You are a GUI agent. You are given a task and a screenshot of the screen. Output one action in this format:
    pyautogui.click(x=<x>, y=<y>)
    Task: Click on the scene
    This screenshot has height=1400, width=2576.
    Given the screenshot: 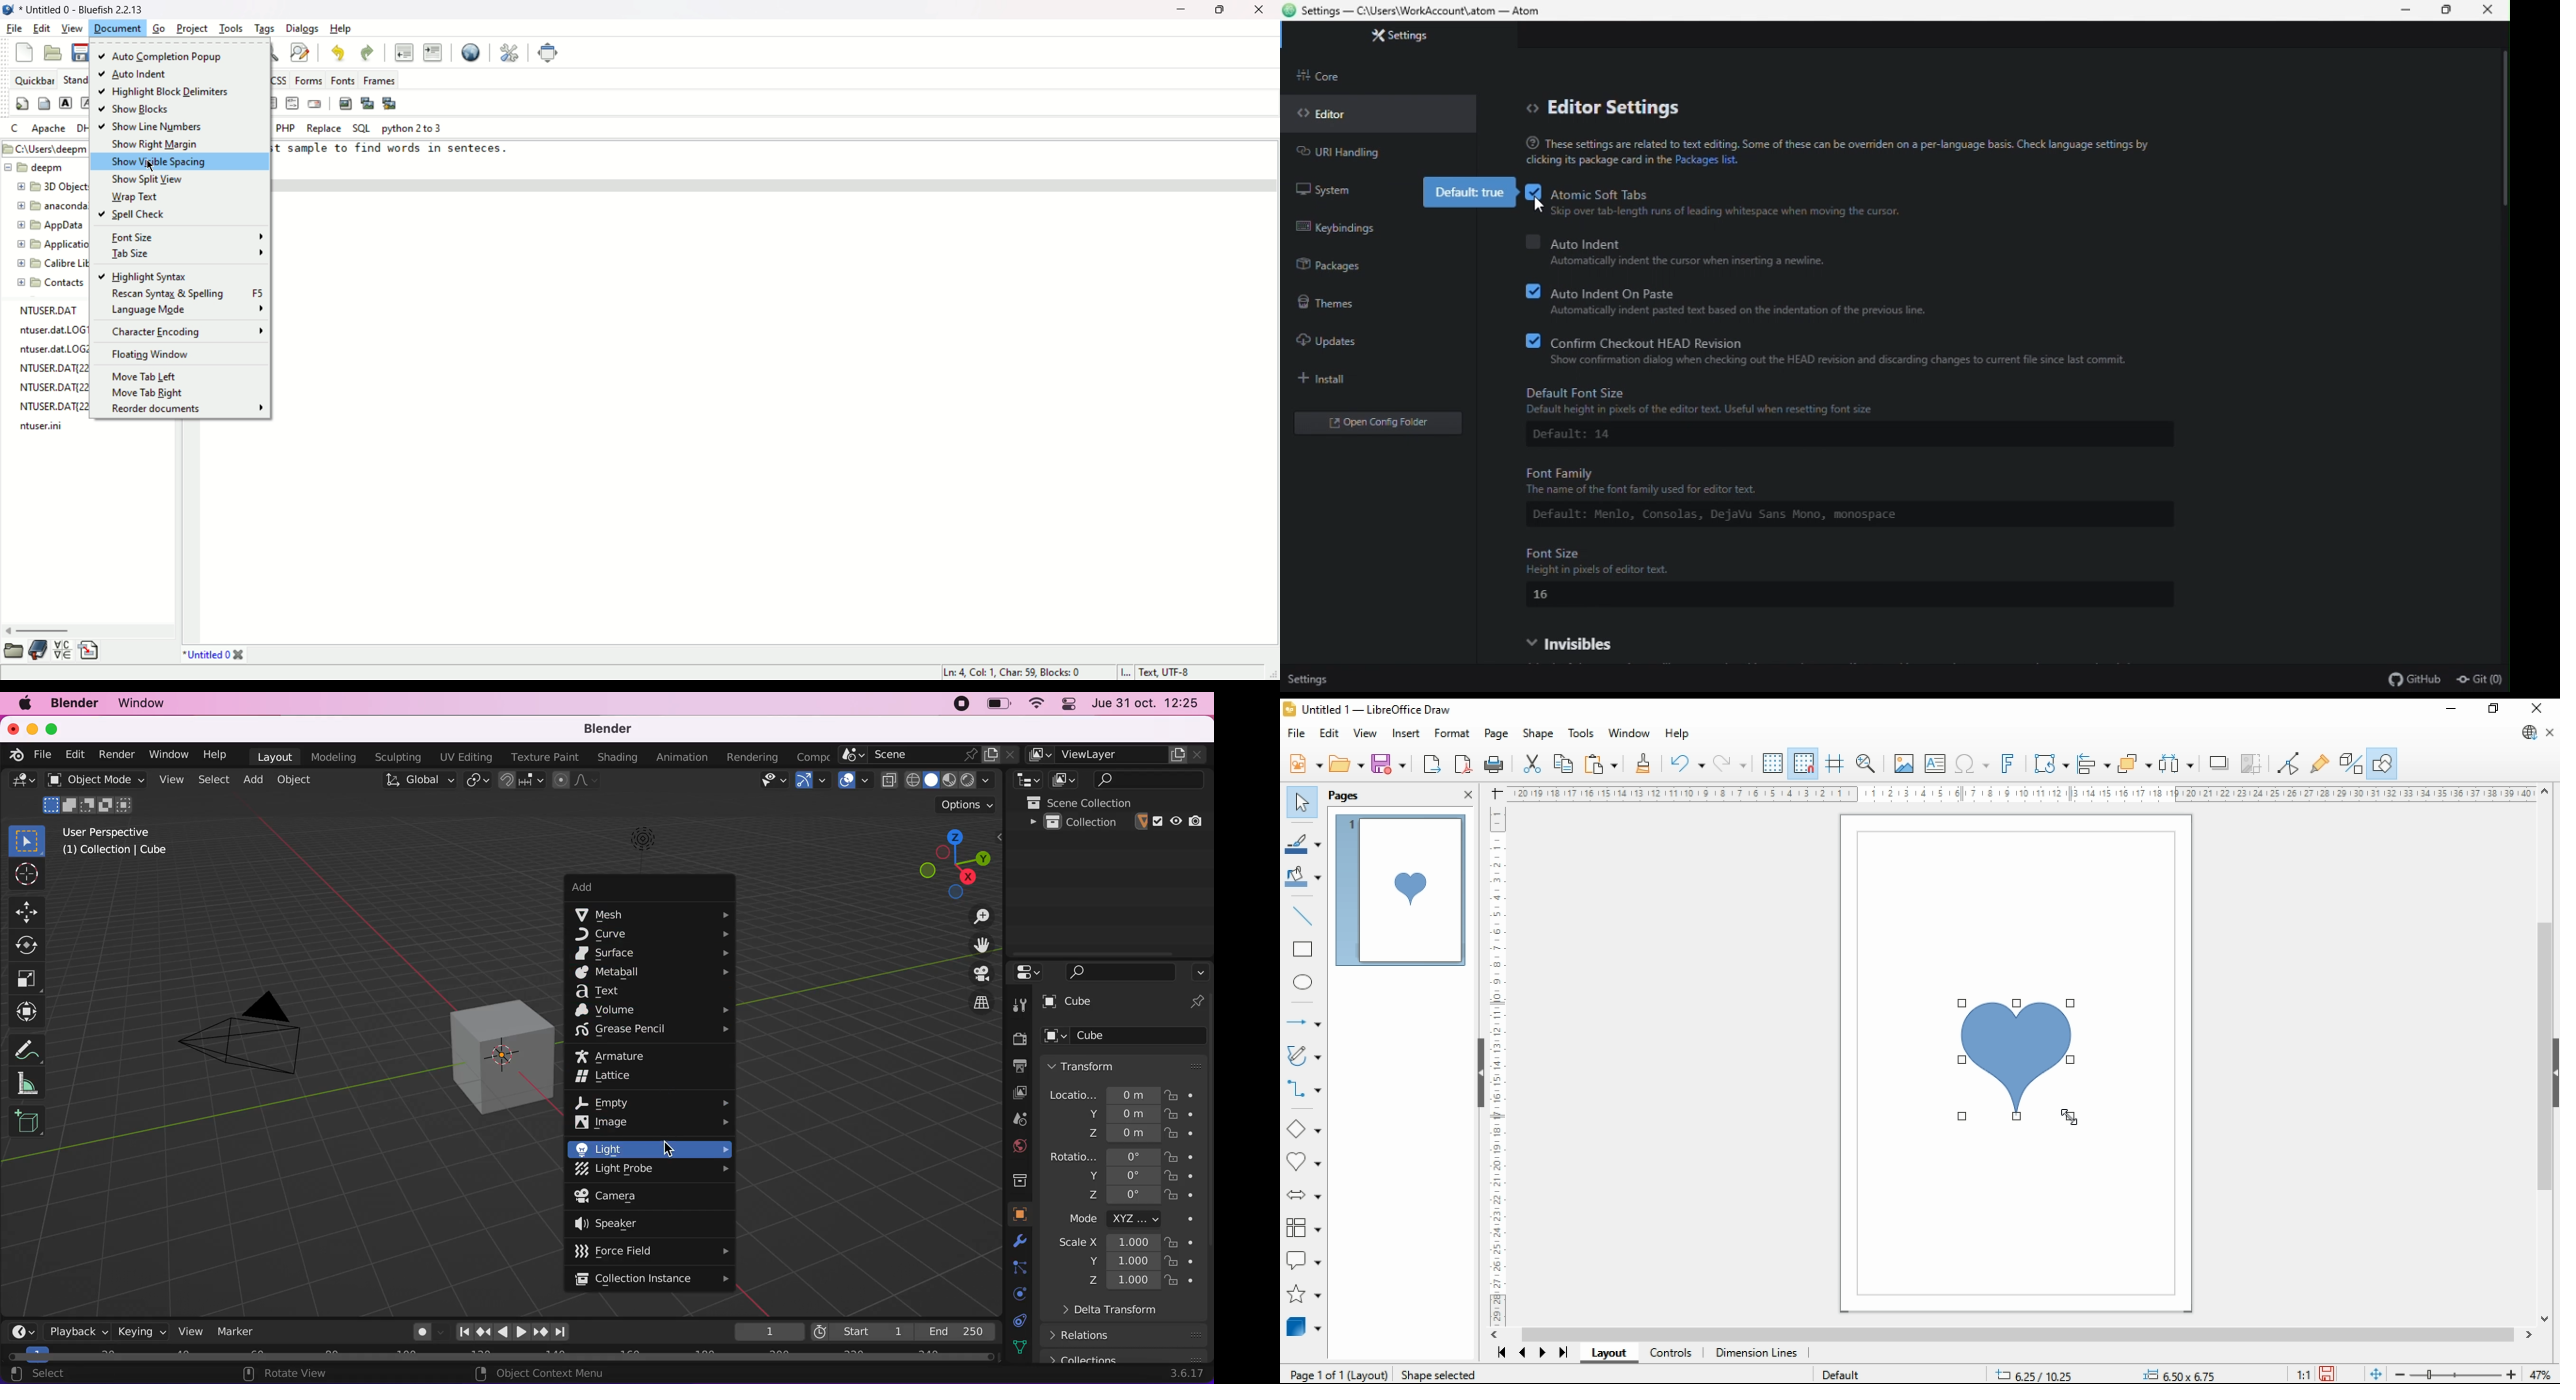 What is the action you would take?
    pyautogui.click(x=1011, y=1120)
    